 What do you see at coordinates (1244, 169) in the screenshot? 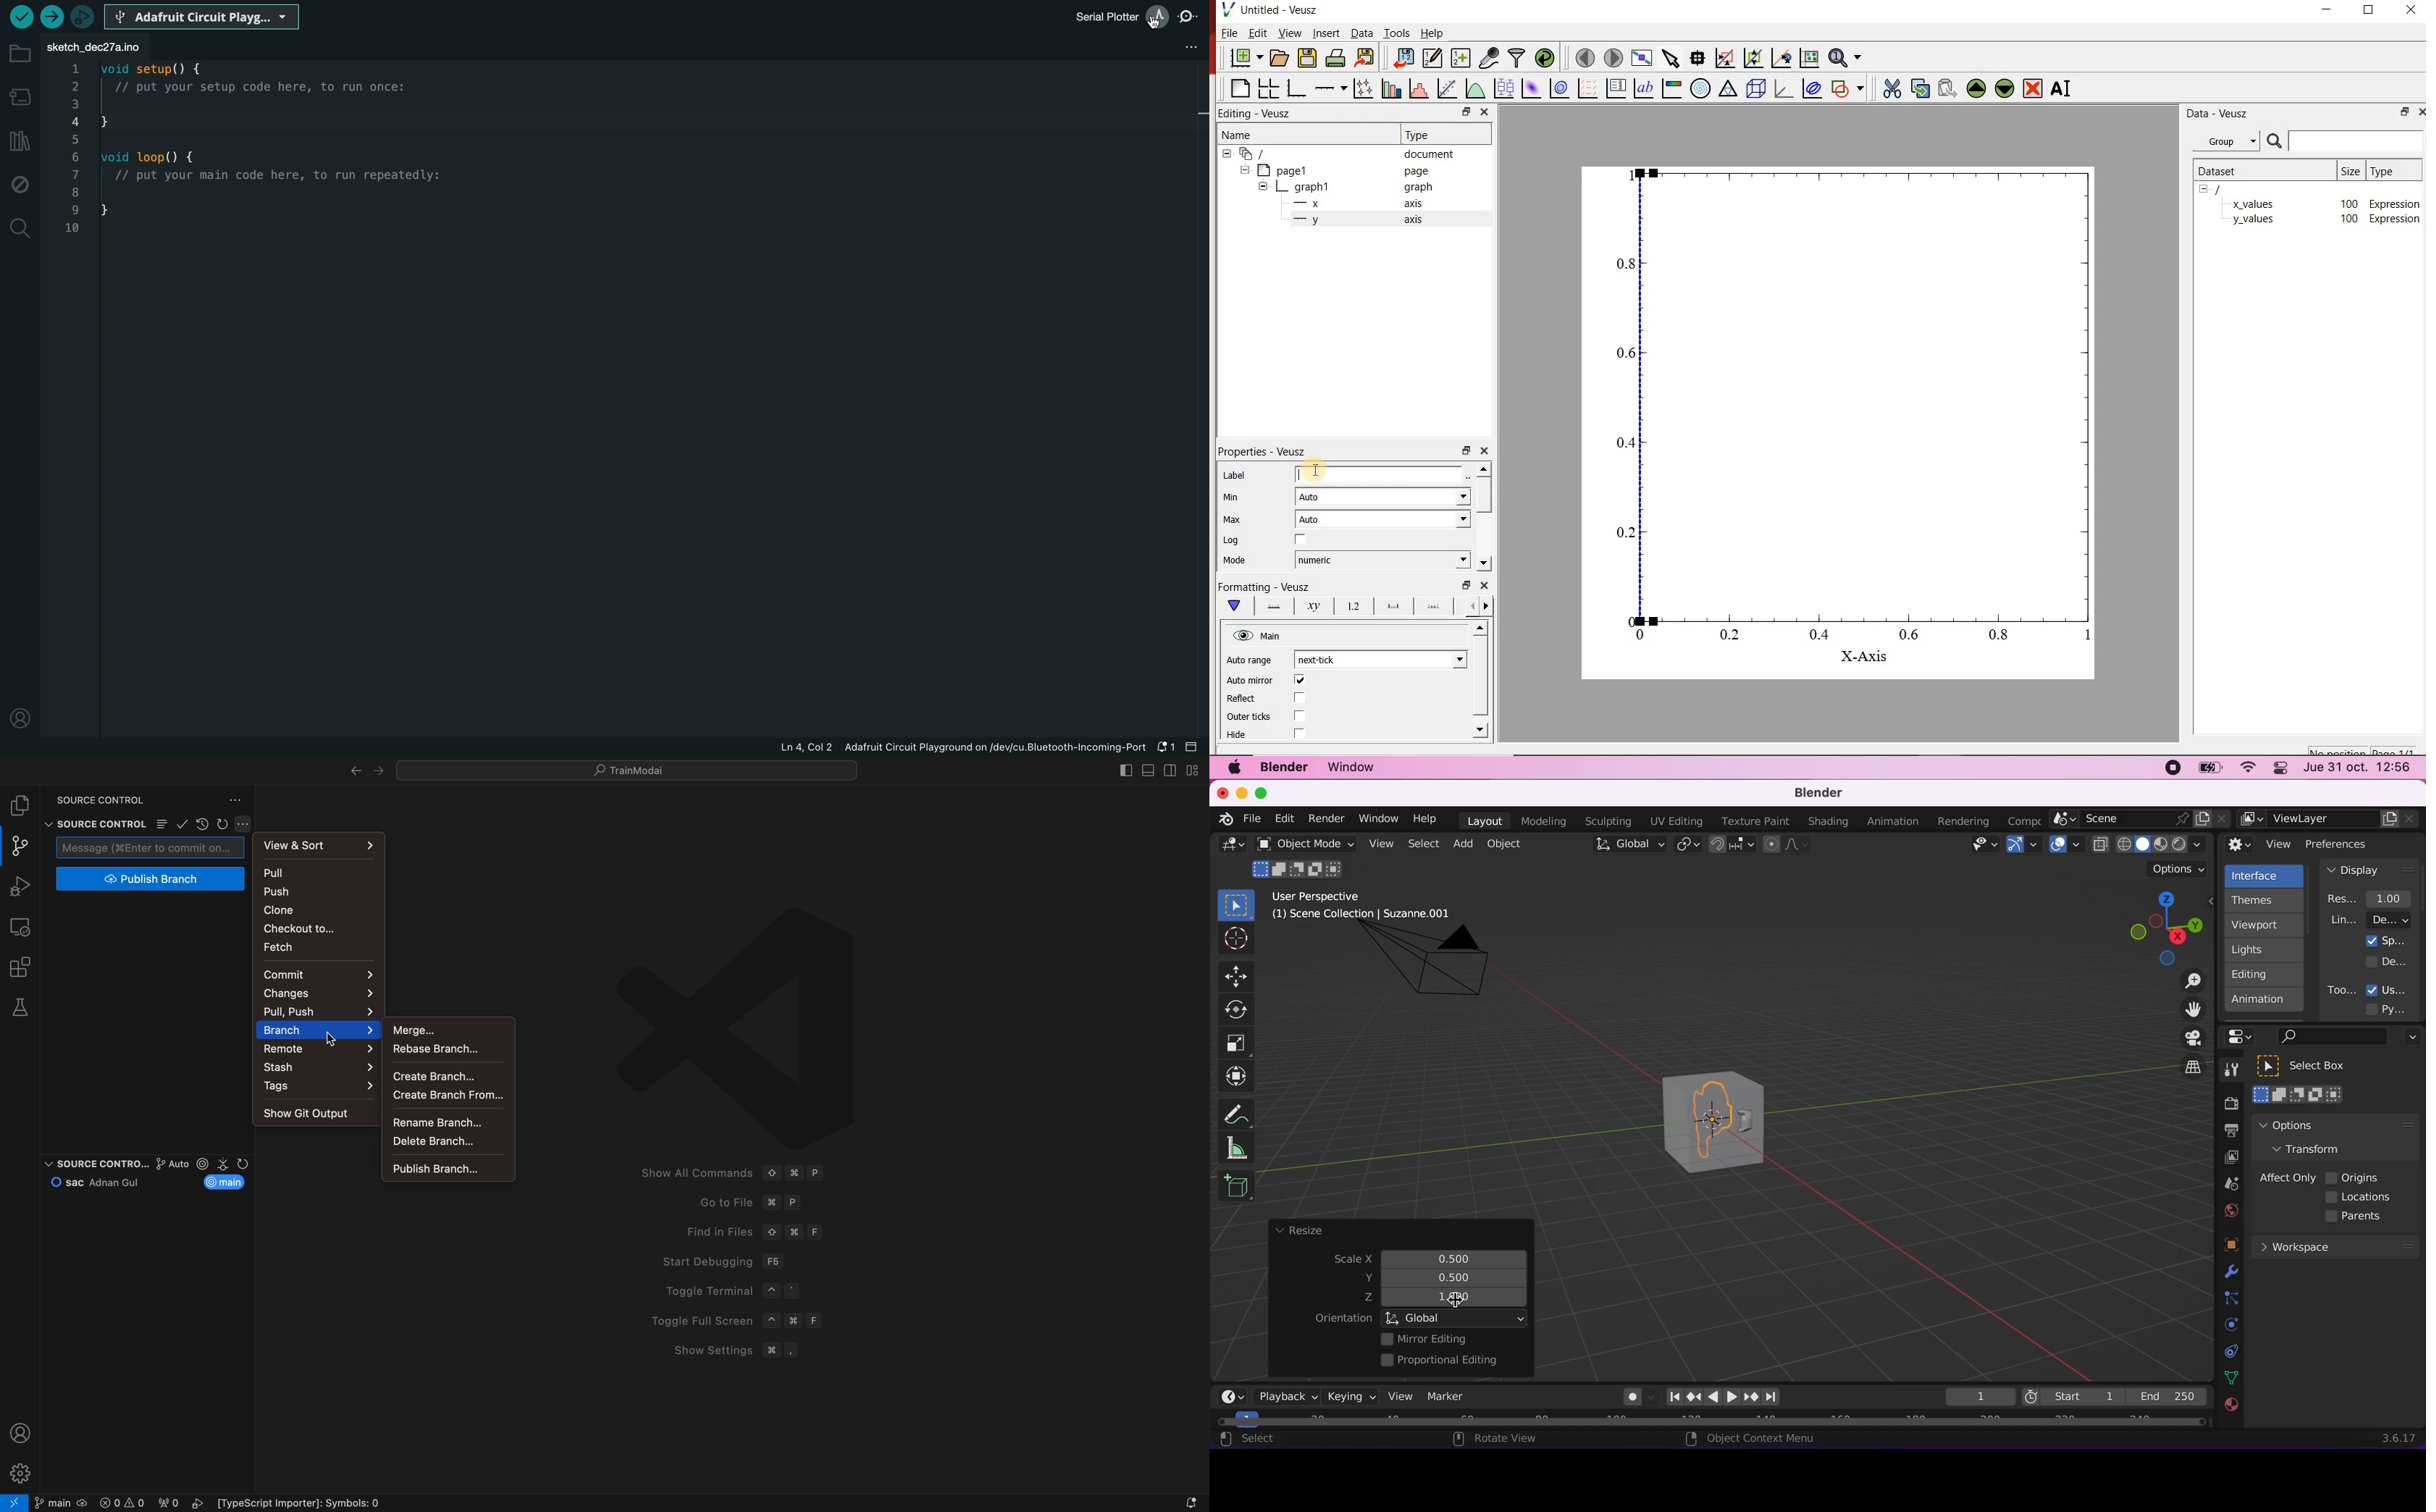
I see `hide` at bounding box center [1244, 169].